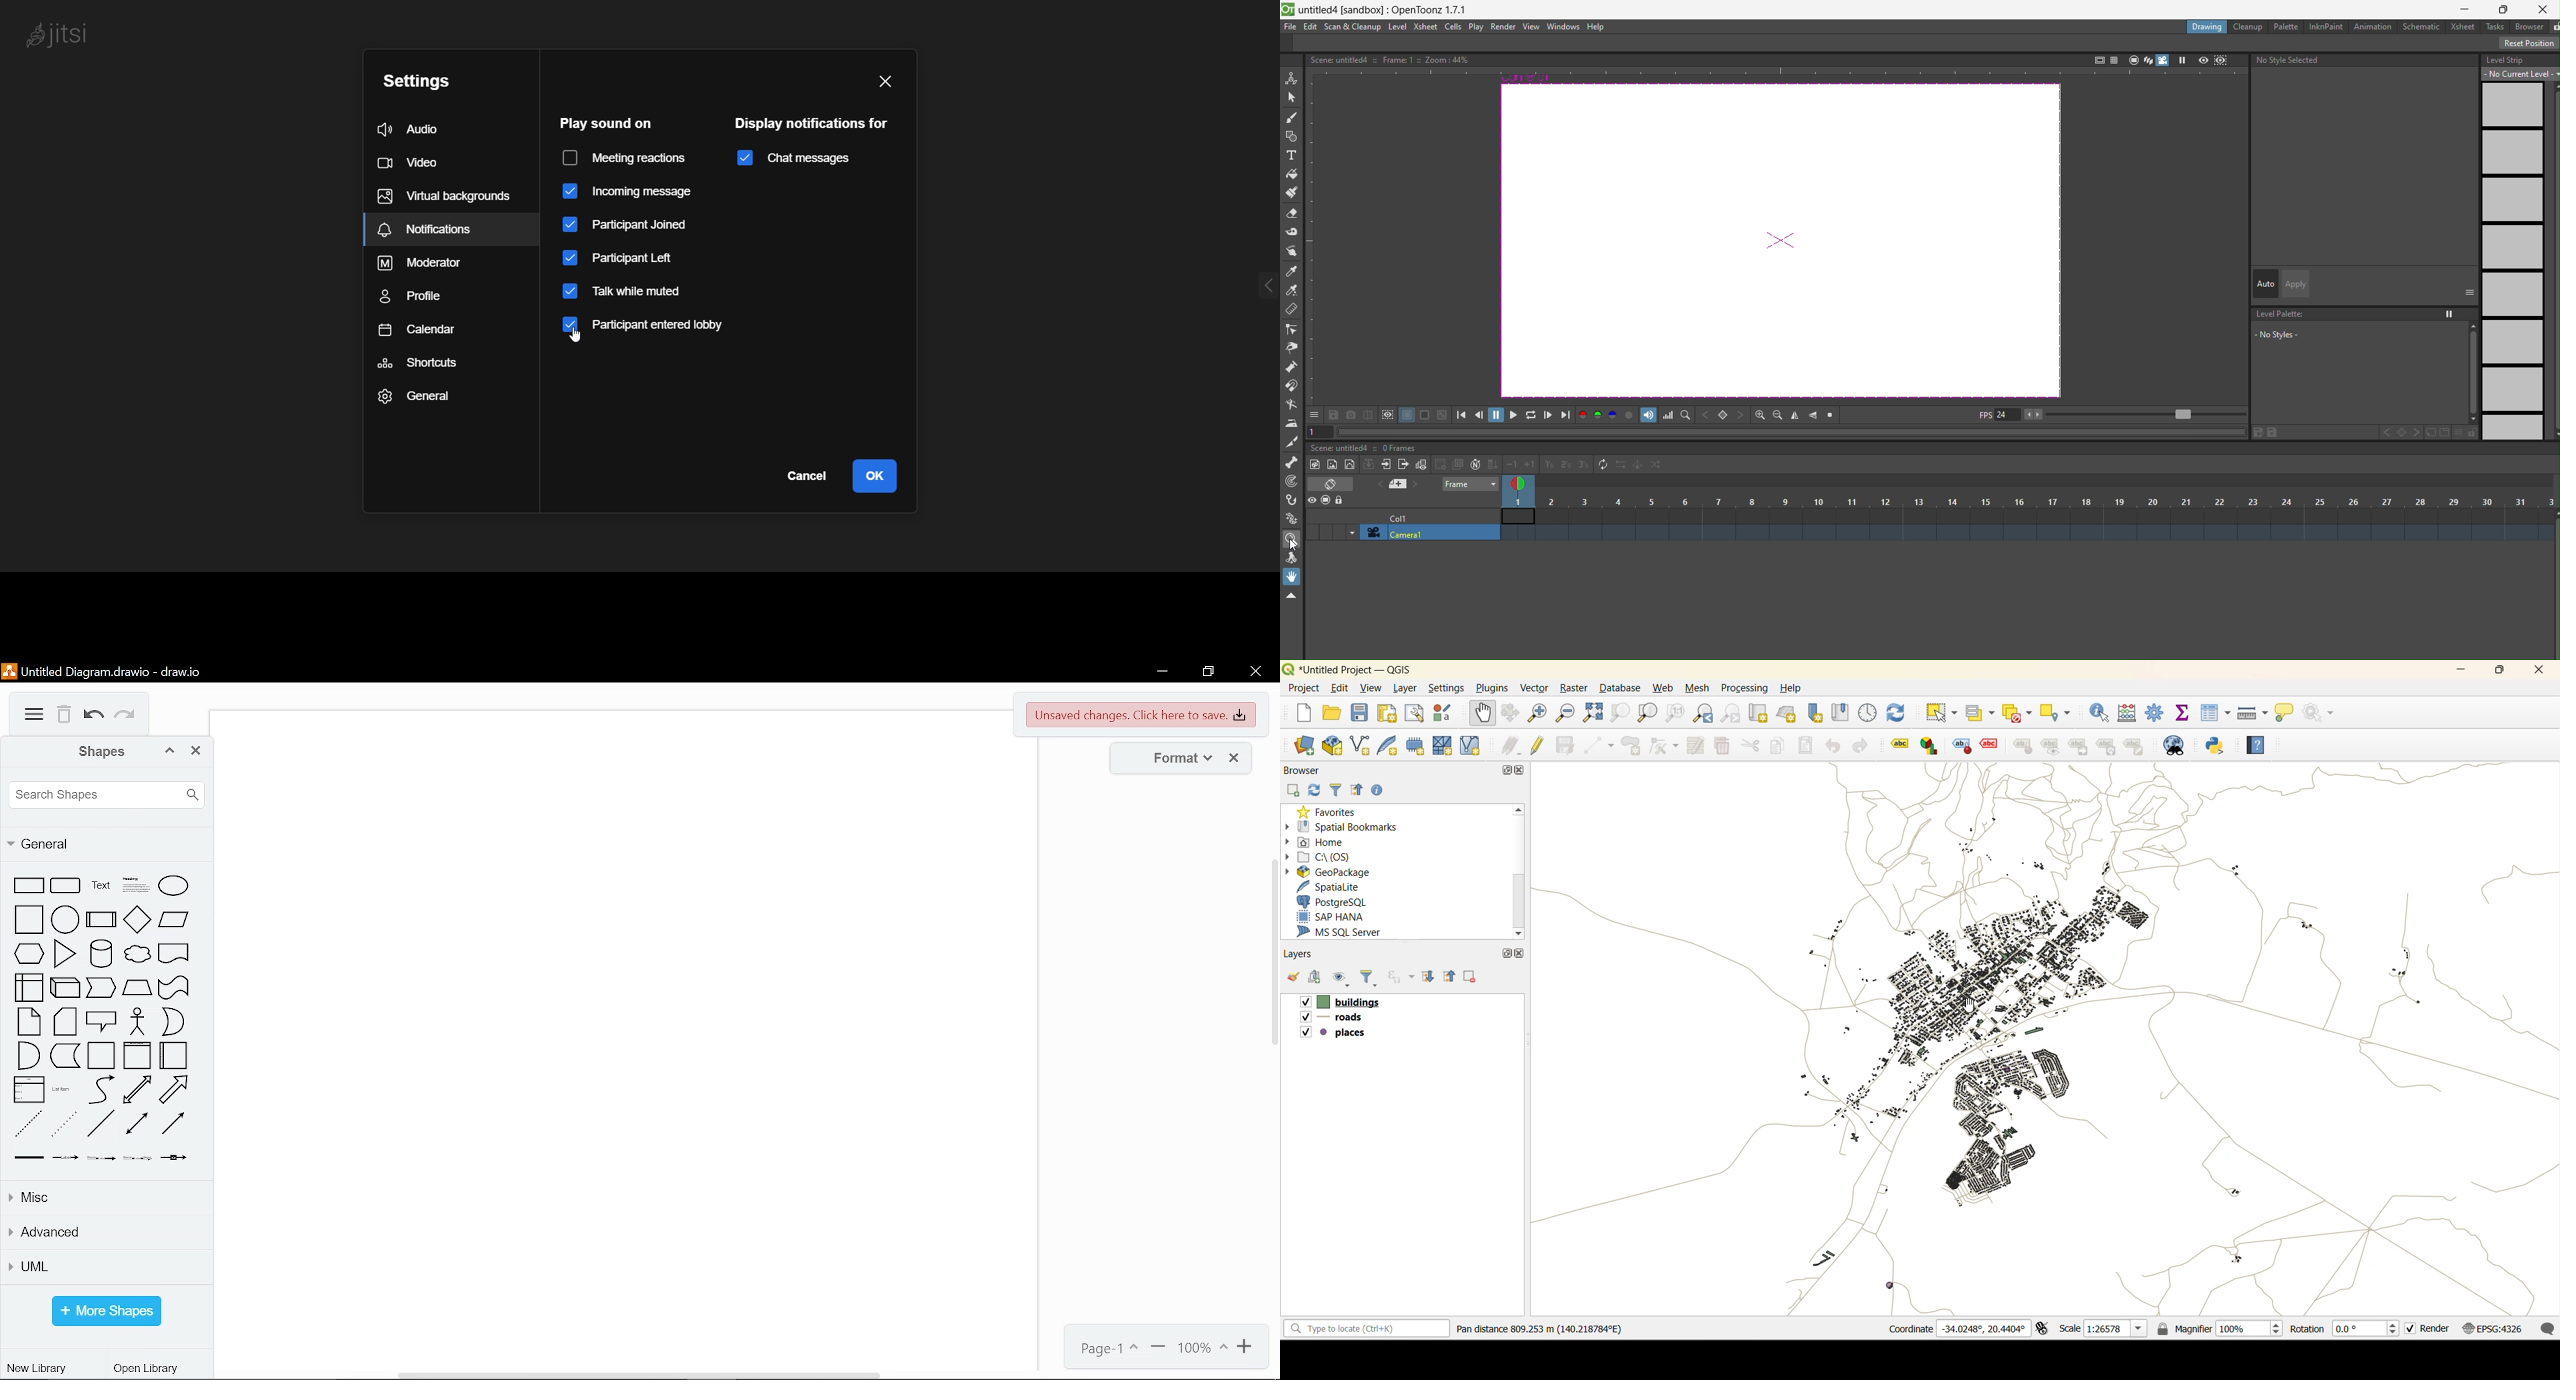 This screenshot has height=1400, width=2576. Describe the element at coordinates (2119, 60) in the screenshot. I see `icons` at that location.